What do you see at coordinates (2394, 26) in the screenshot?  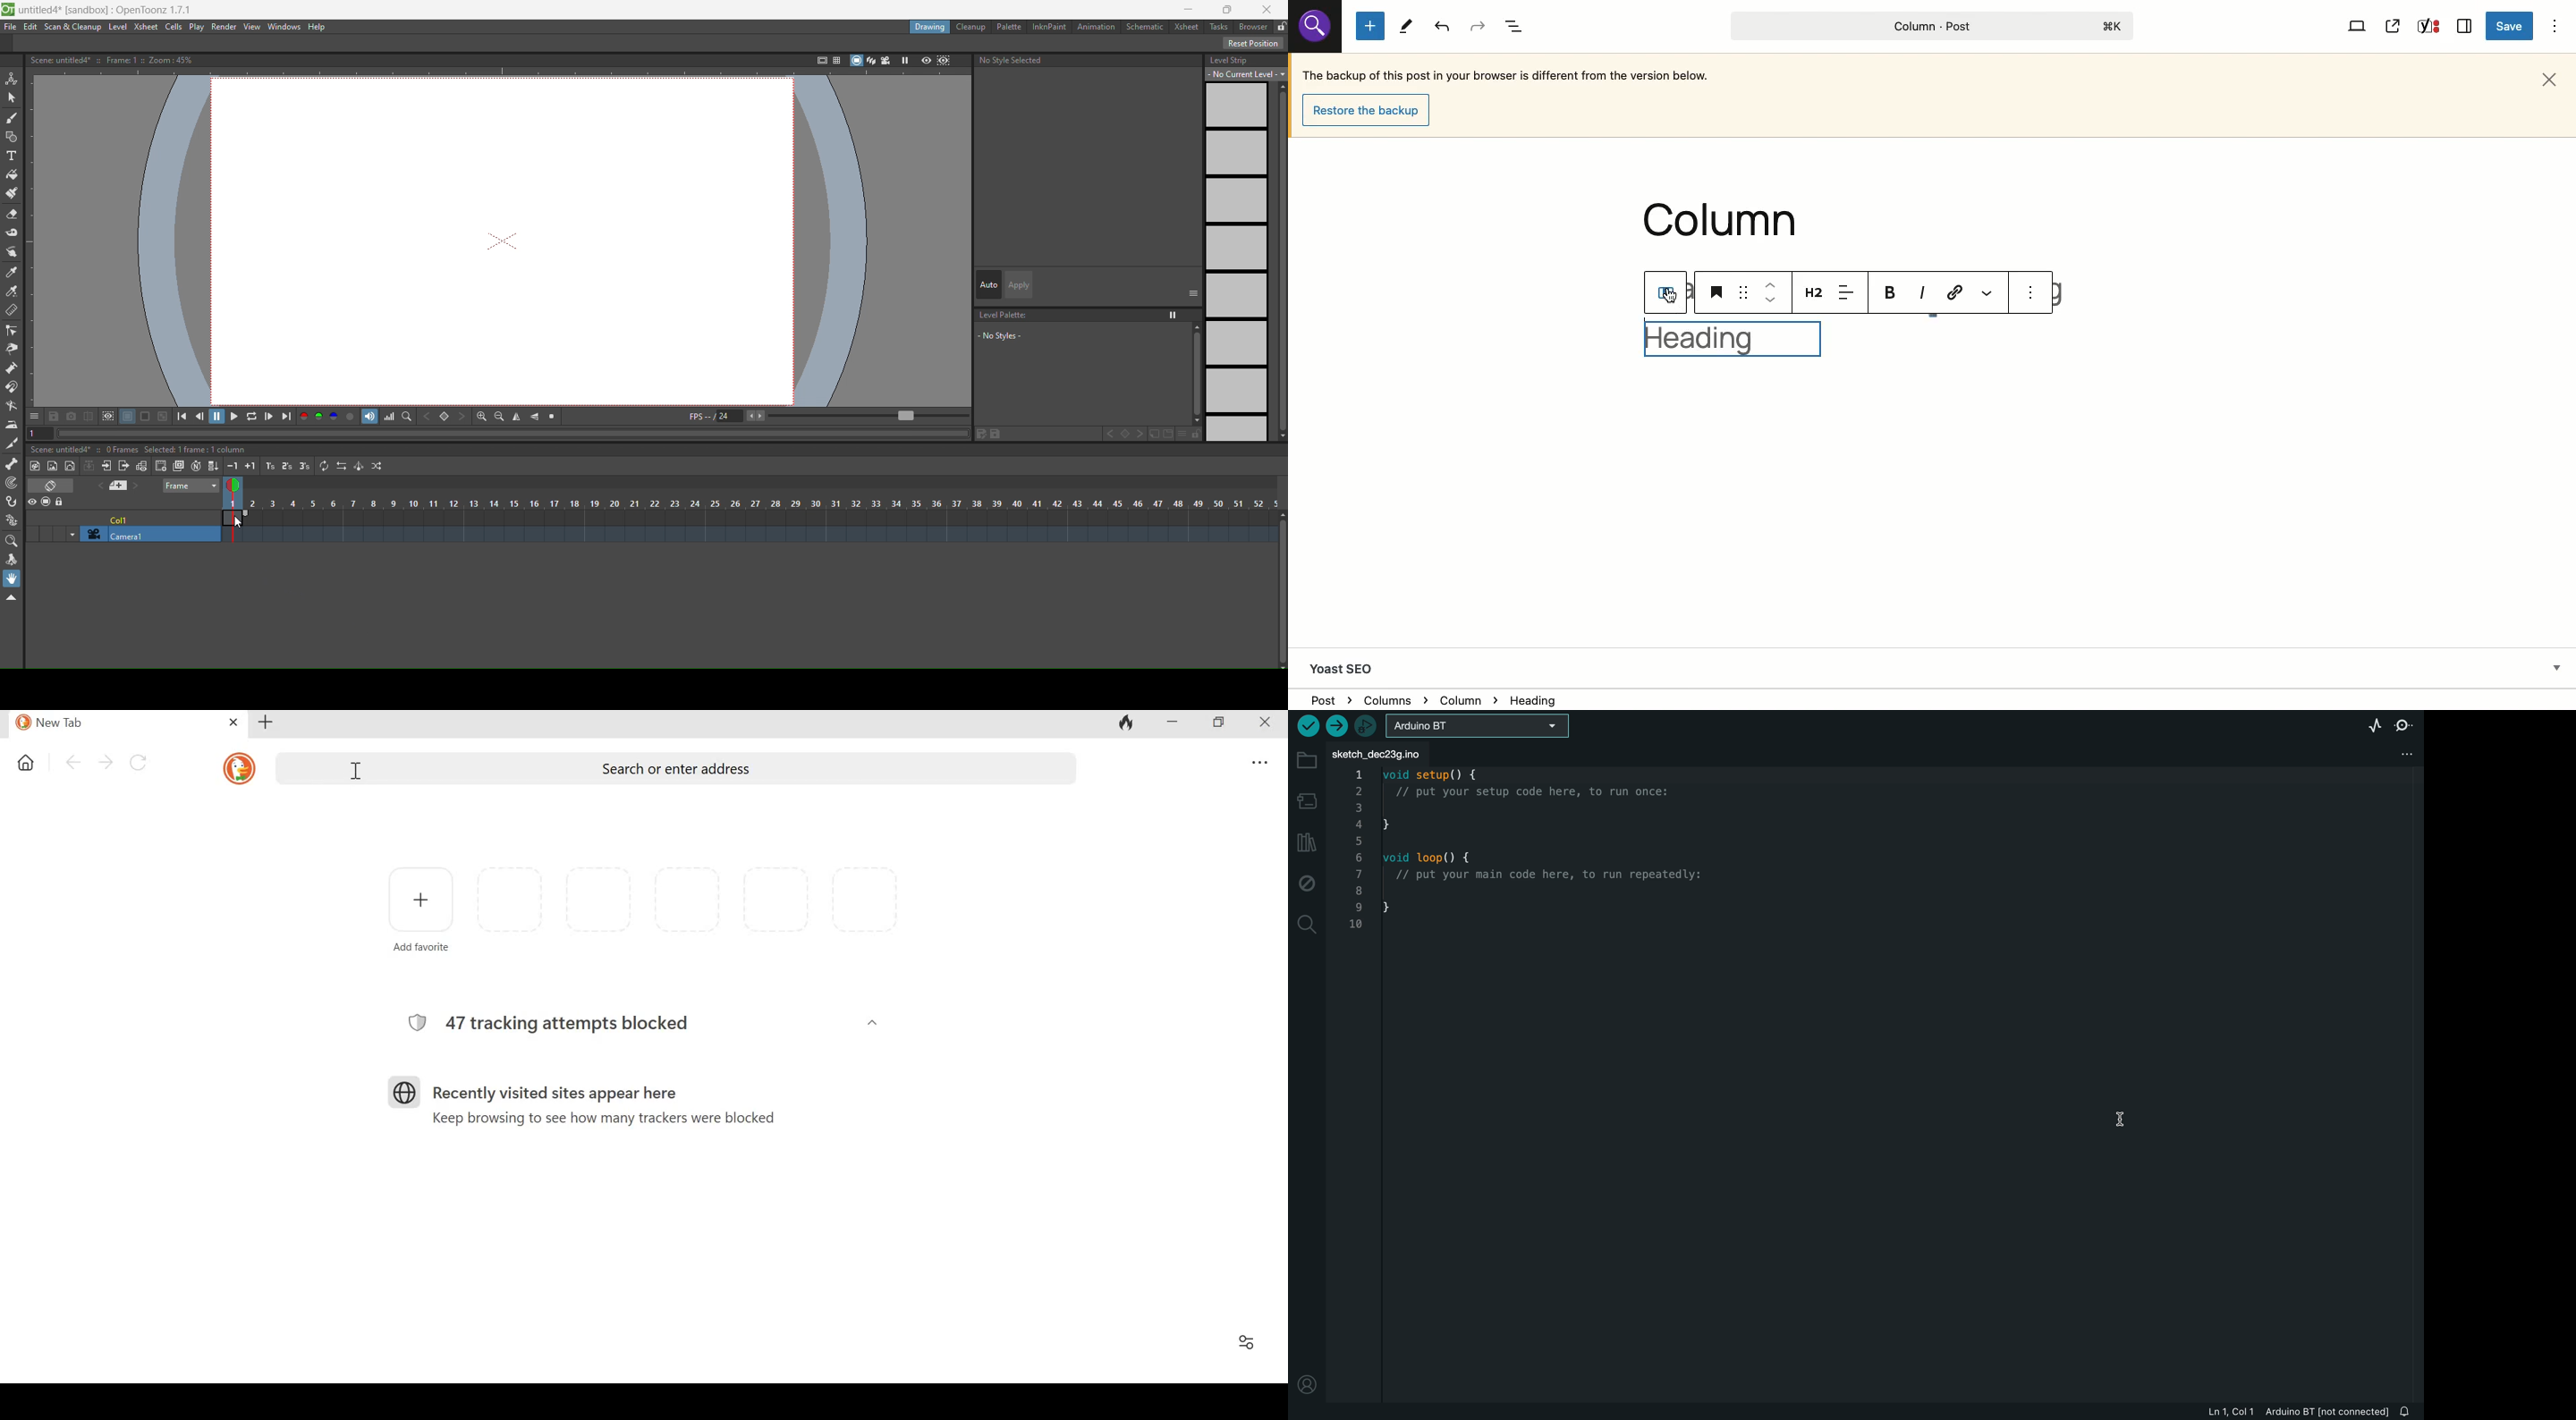 I see `View post` at bounding box center [2394, 26].